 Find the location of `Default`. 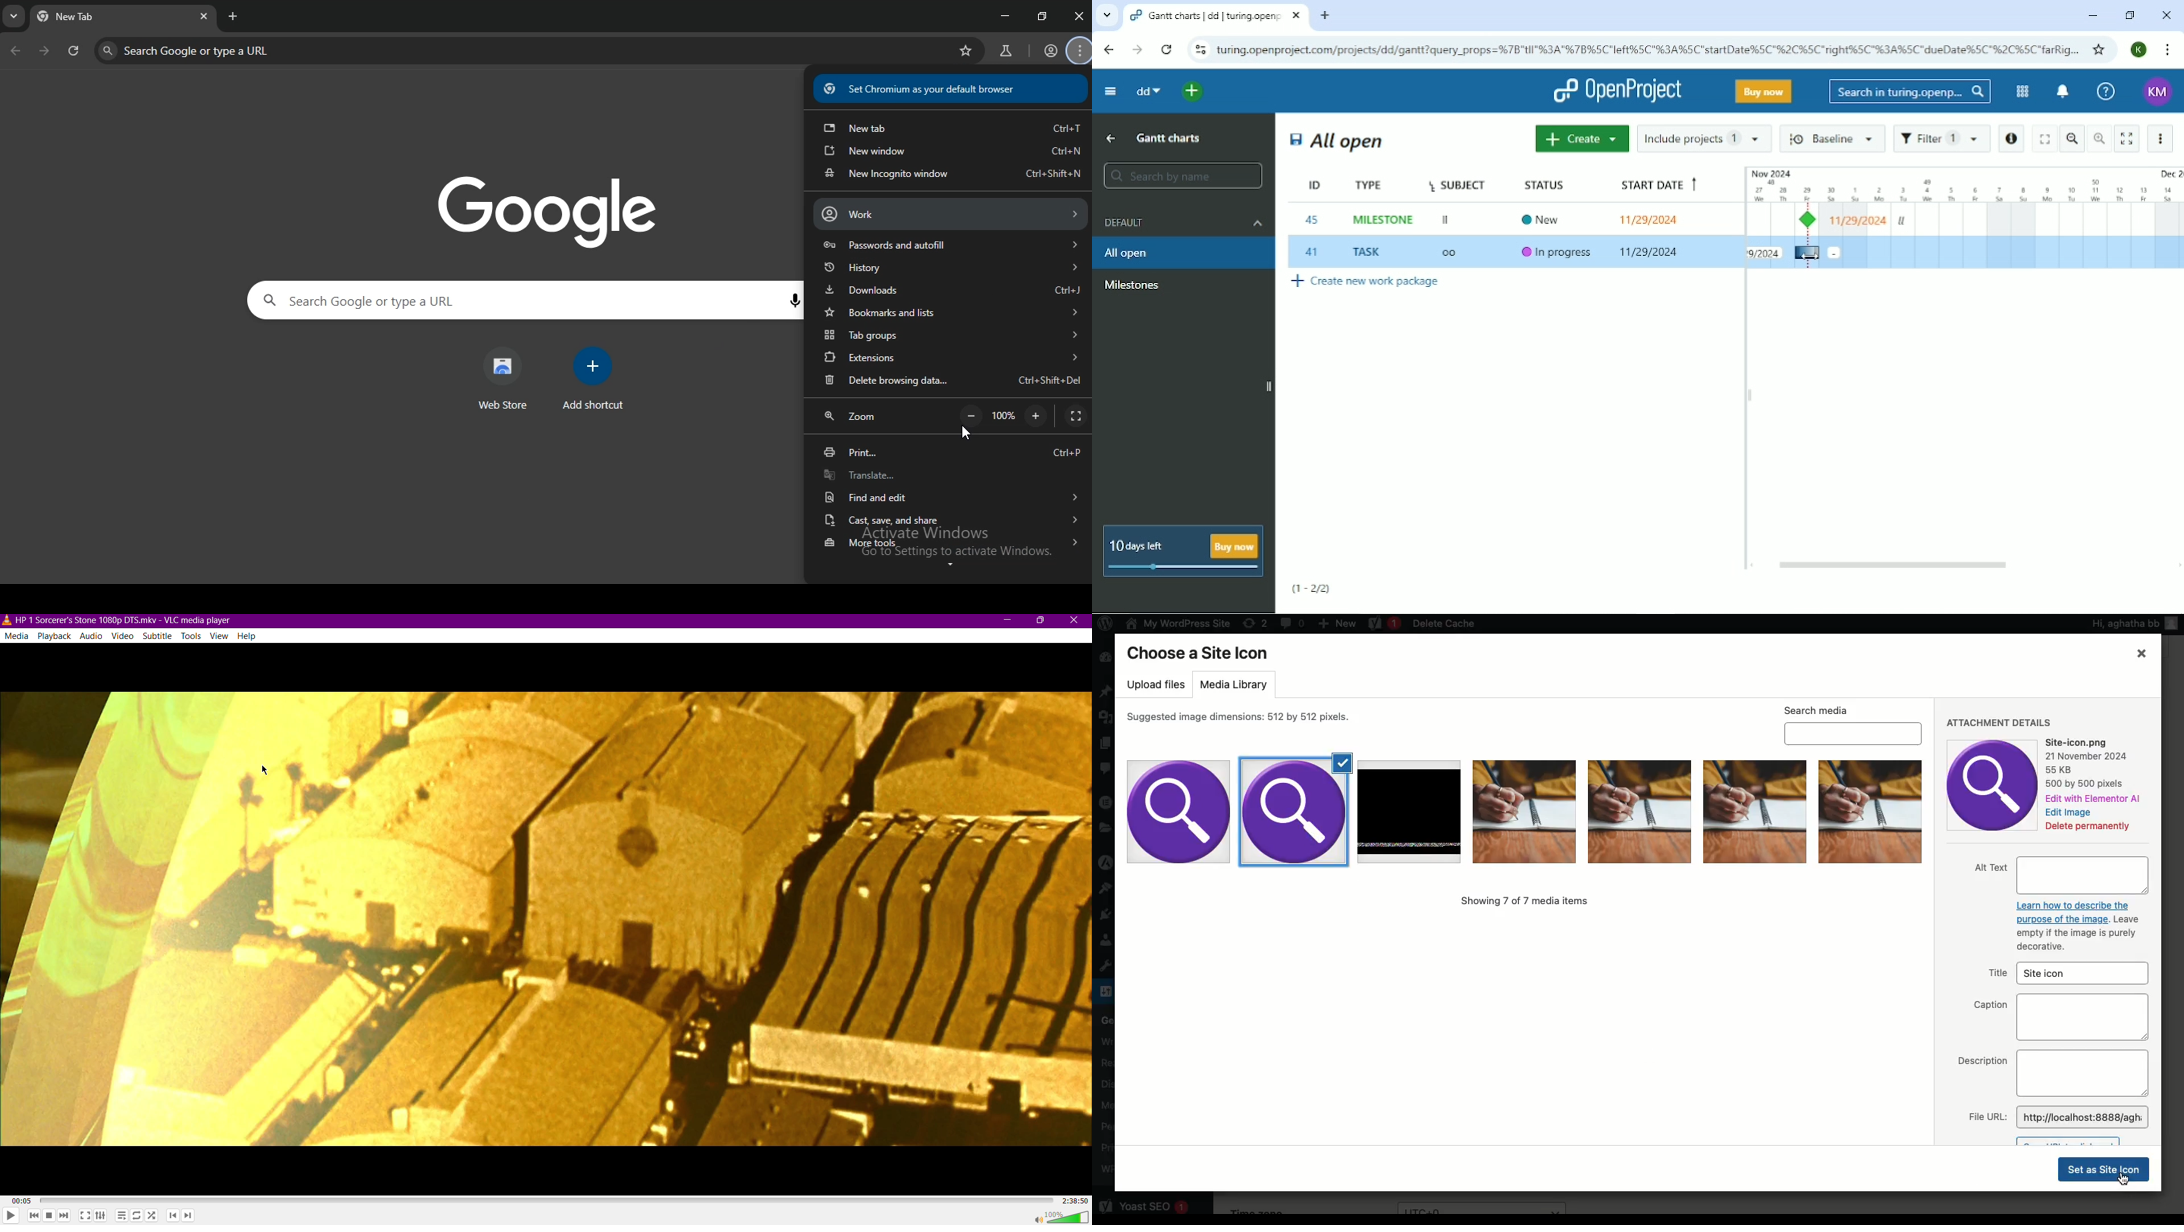

Default is located at coordinates (1181, 222).